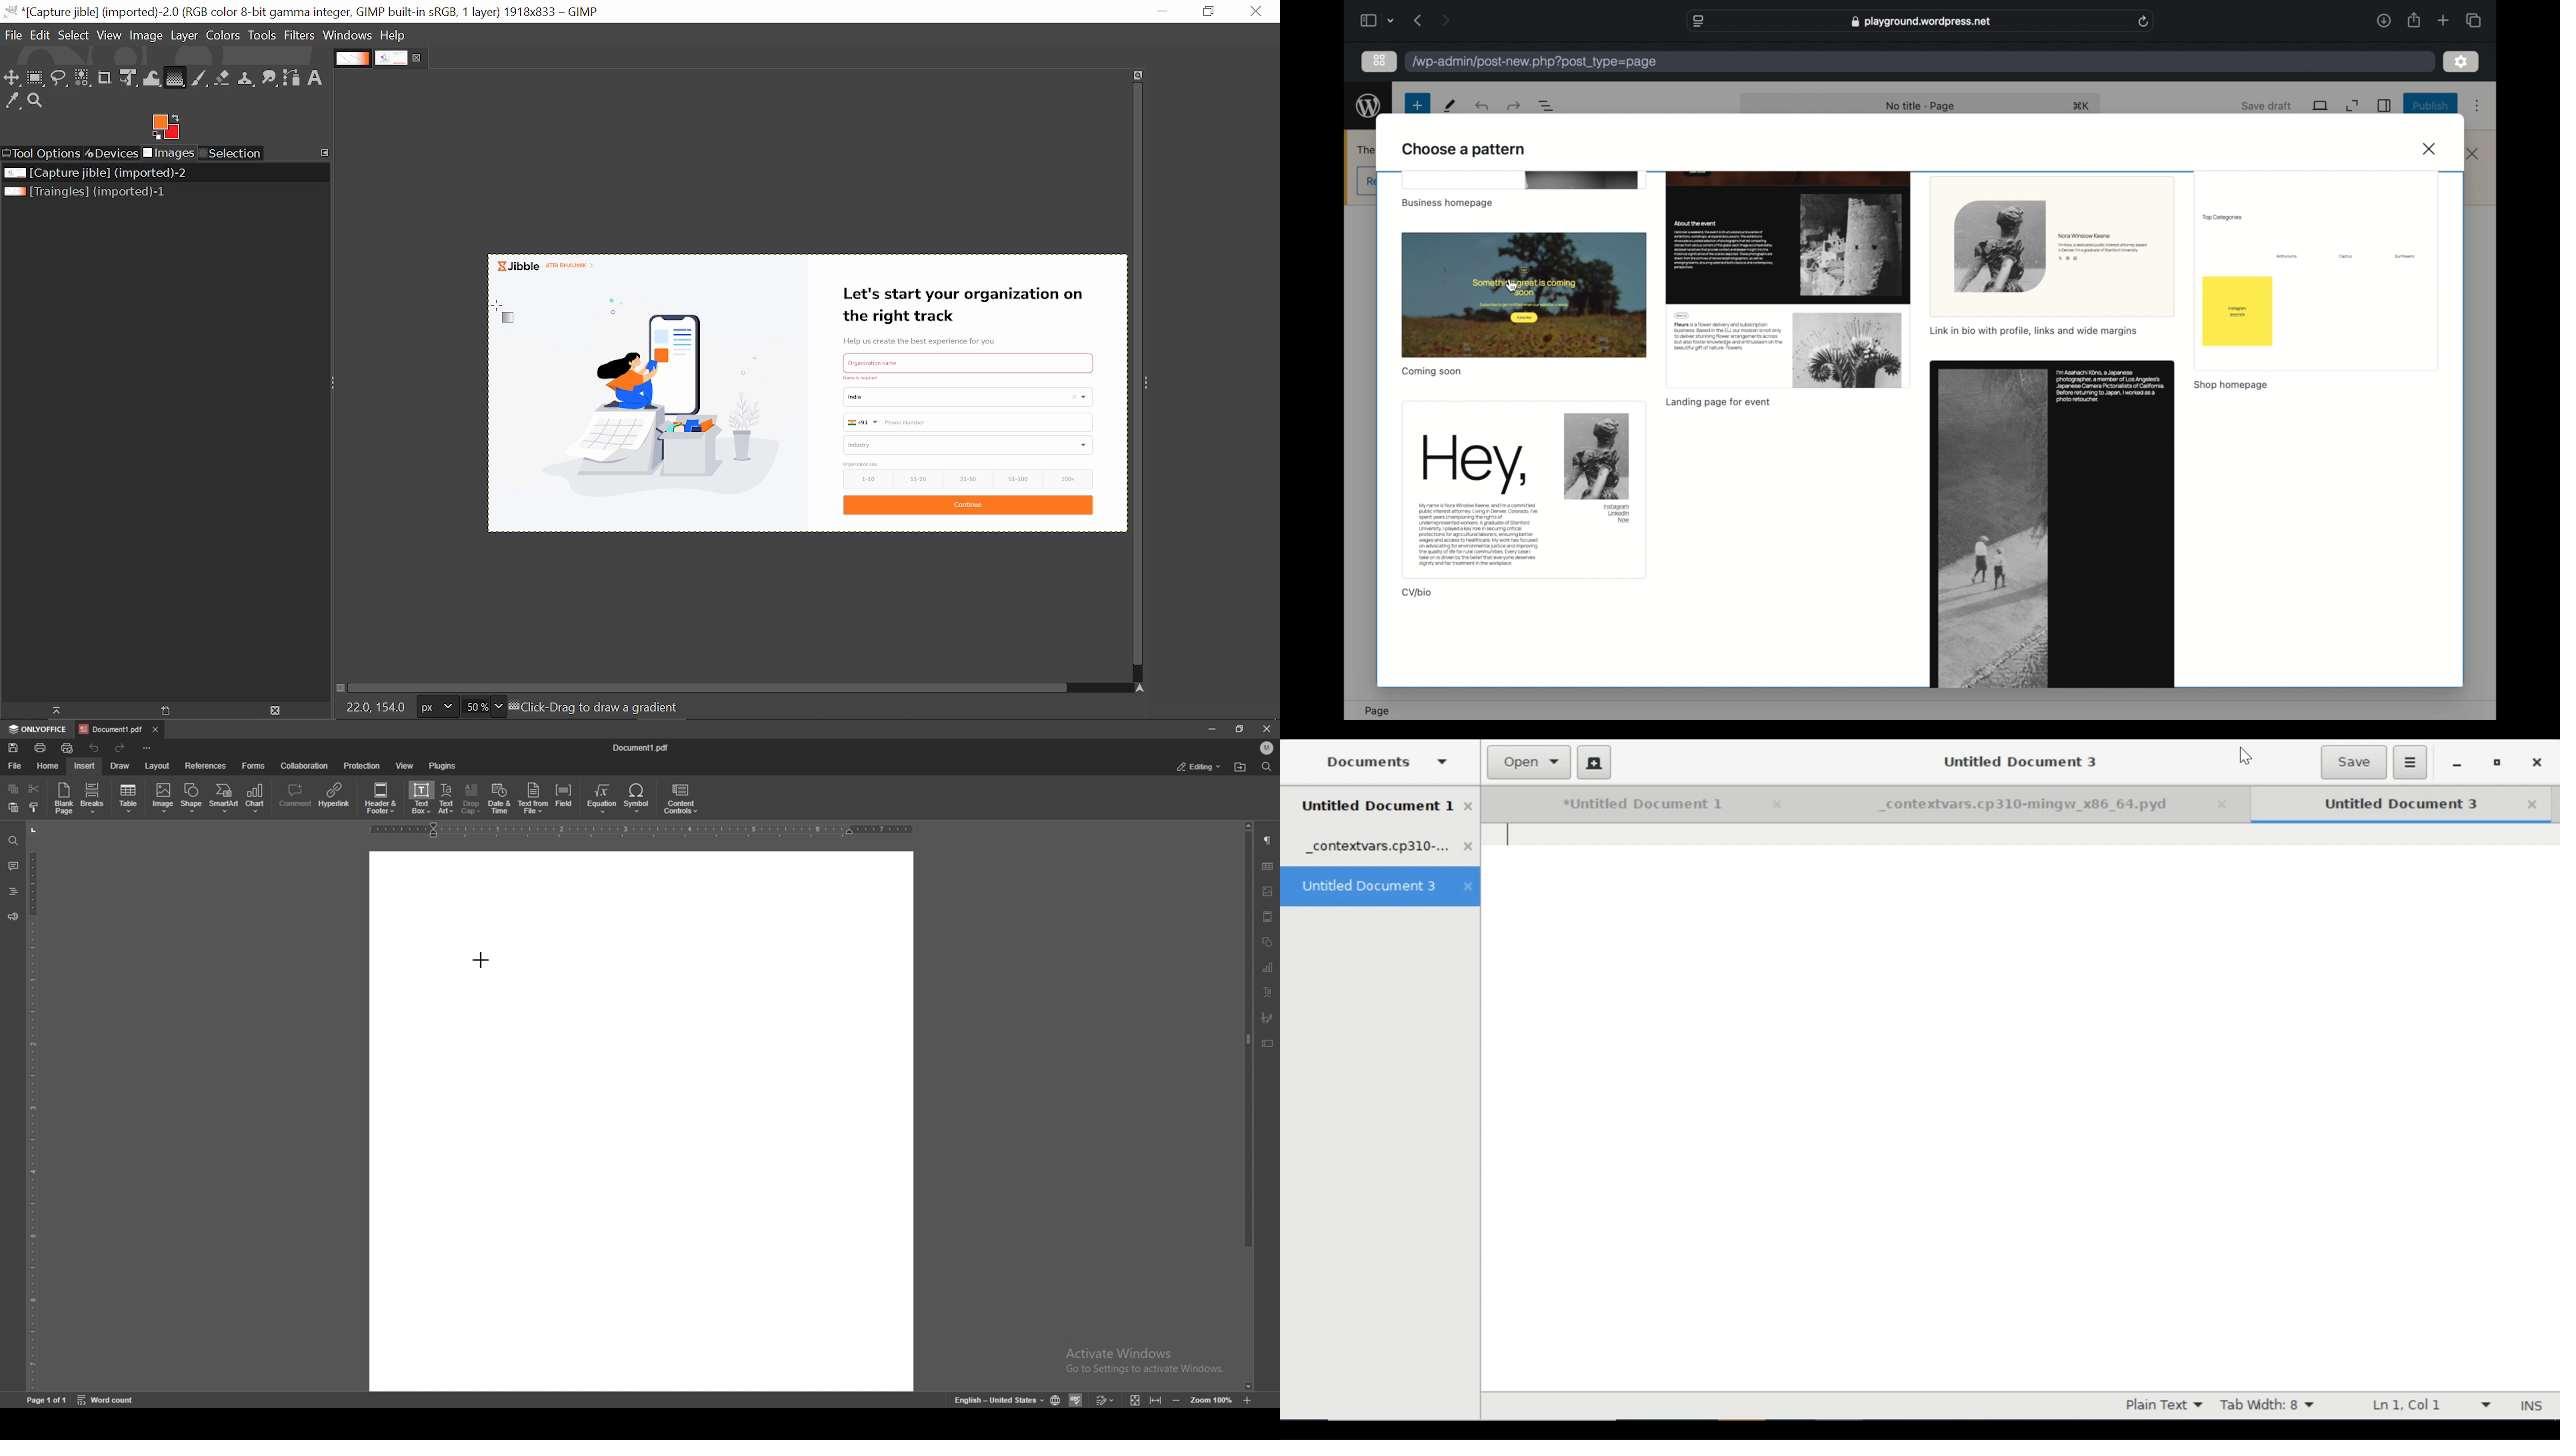 The image size is (2576, 1456). I want to click on zoom image when window size changes, so click(1139, 73).